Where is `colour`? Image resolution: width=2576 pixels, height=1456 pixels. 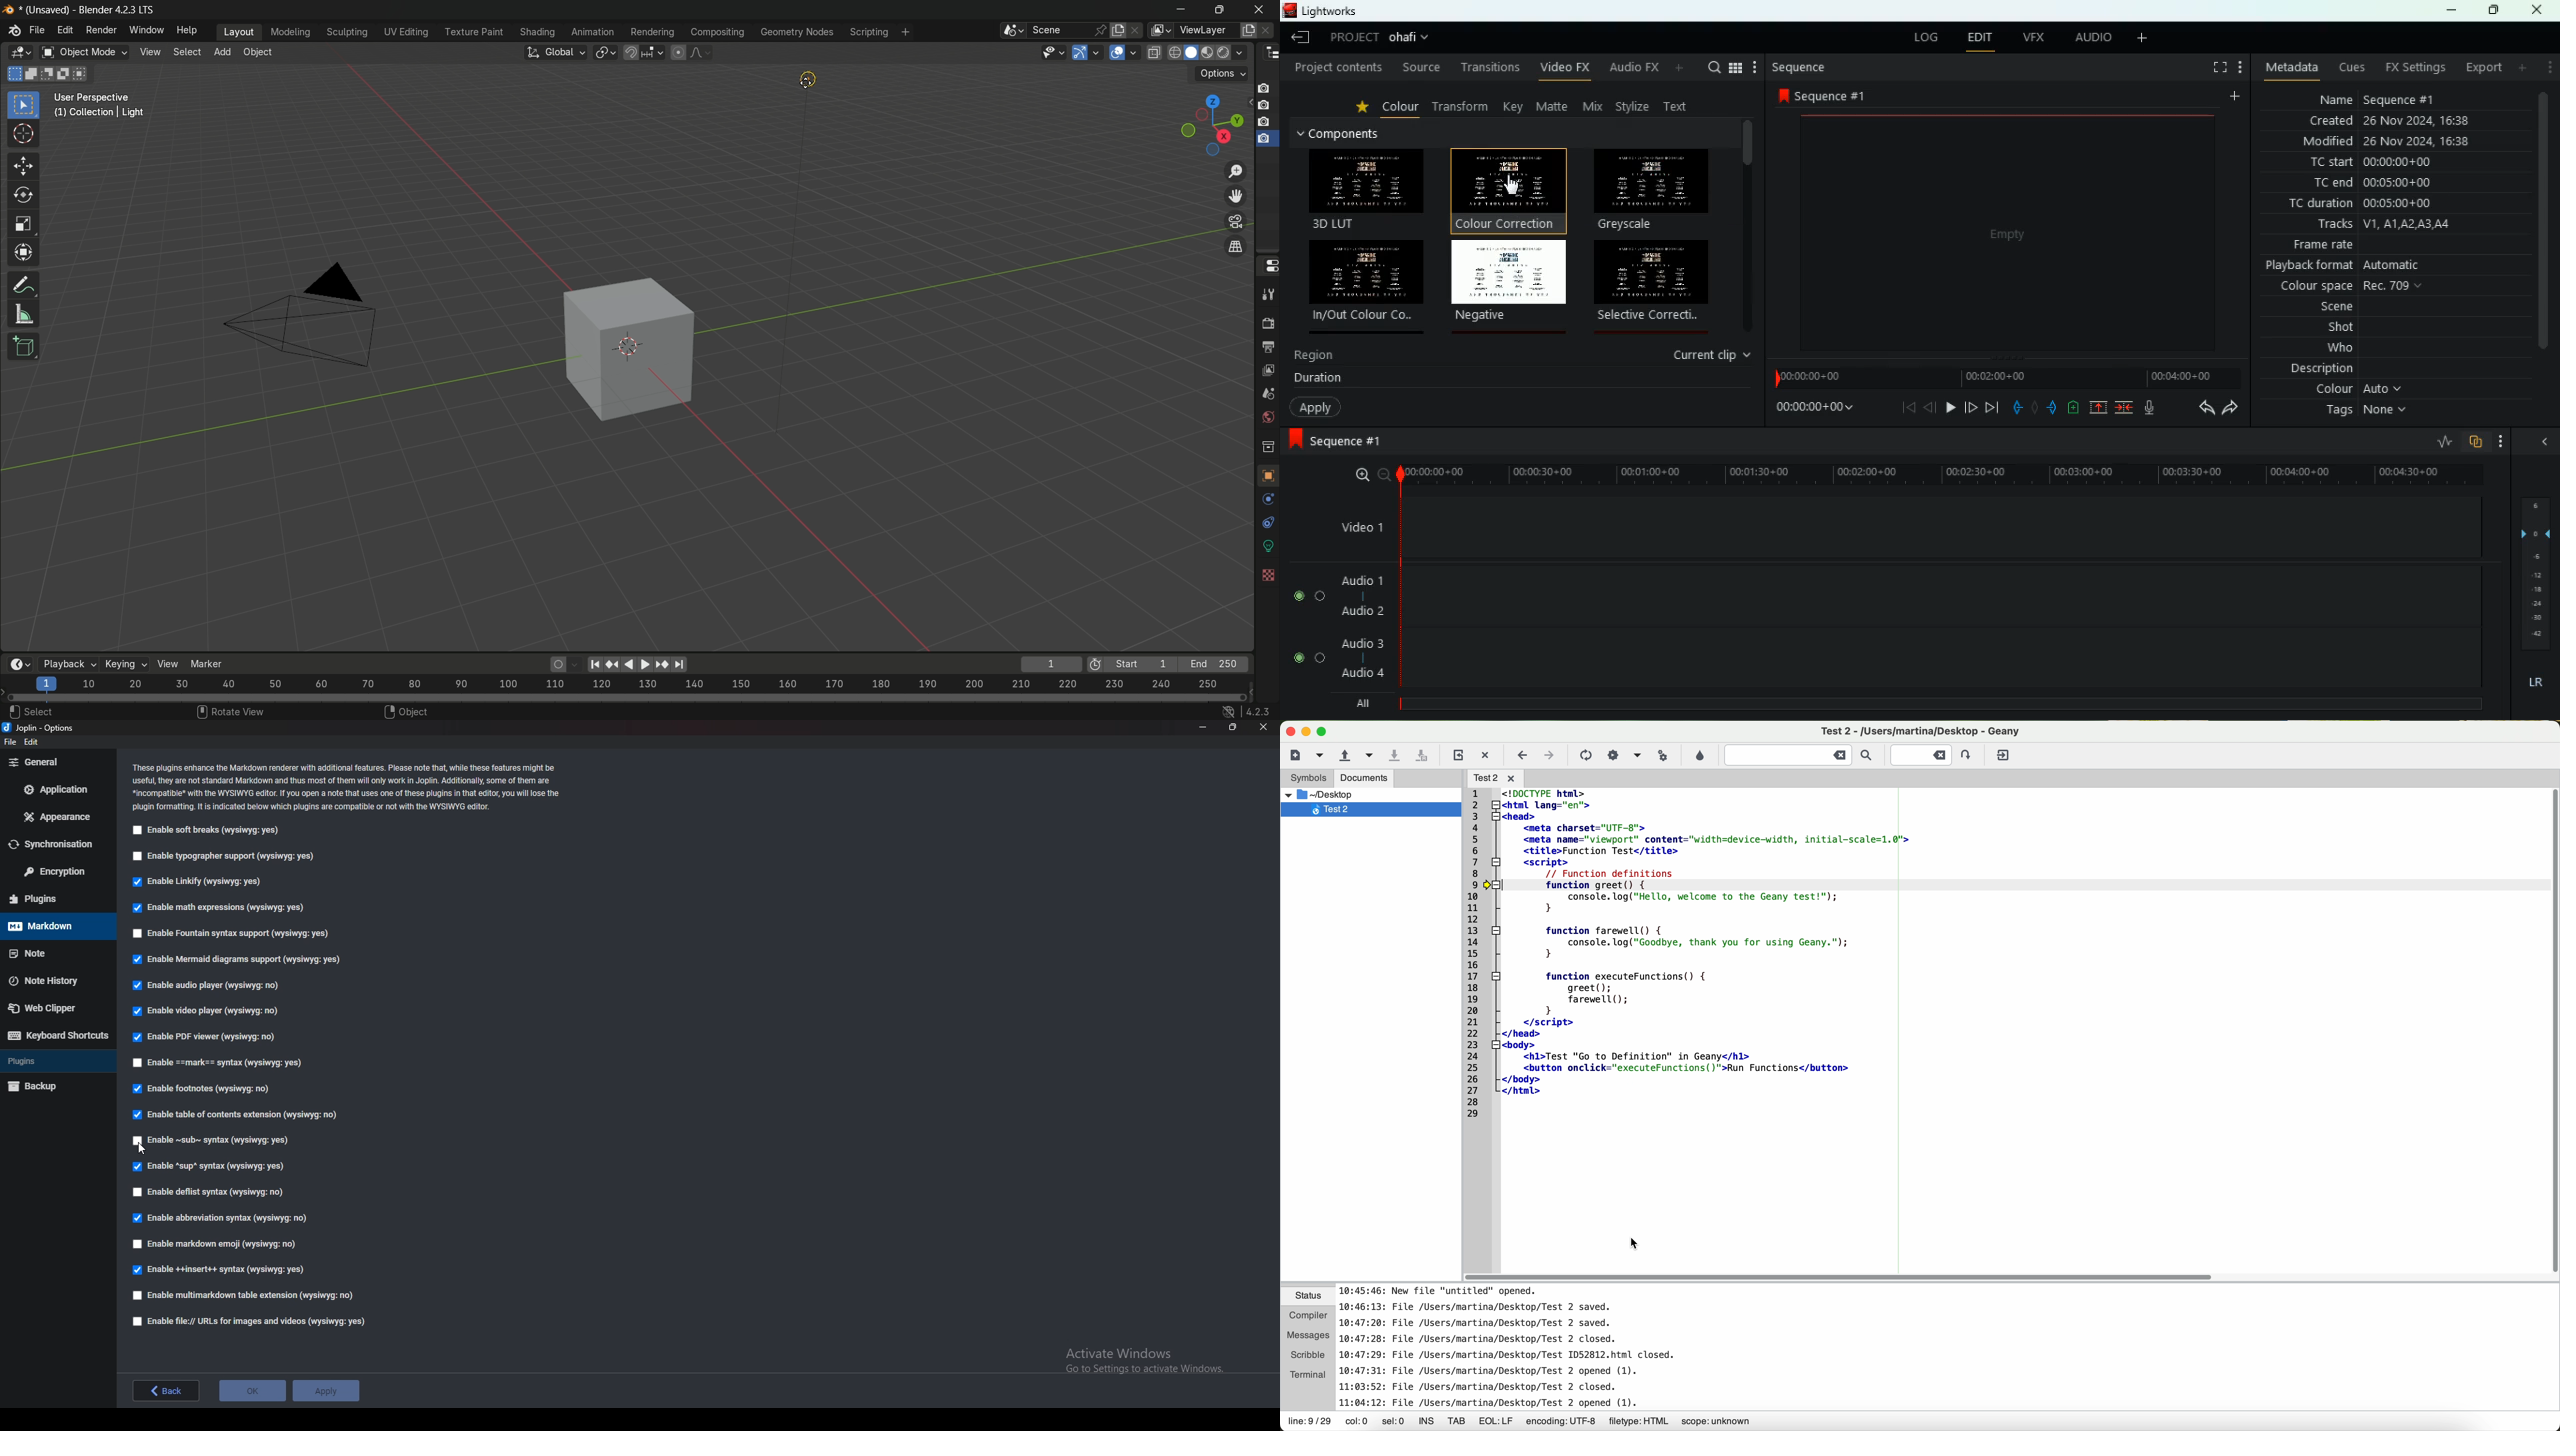 colour is located at coordinates (2363, 392).